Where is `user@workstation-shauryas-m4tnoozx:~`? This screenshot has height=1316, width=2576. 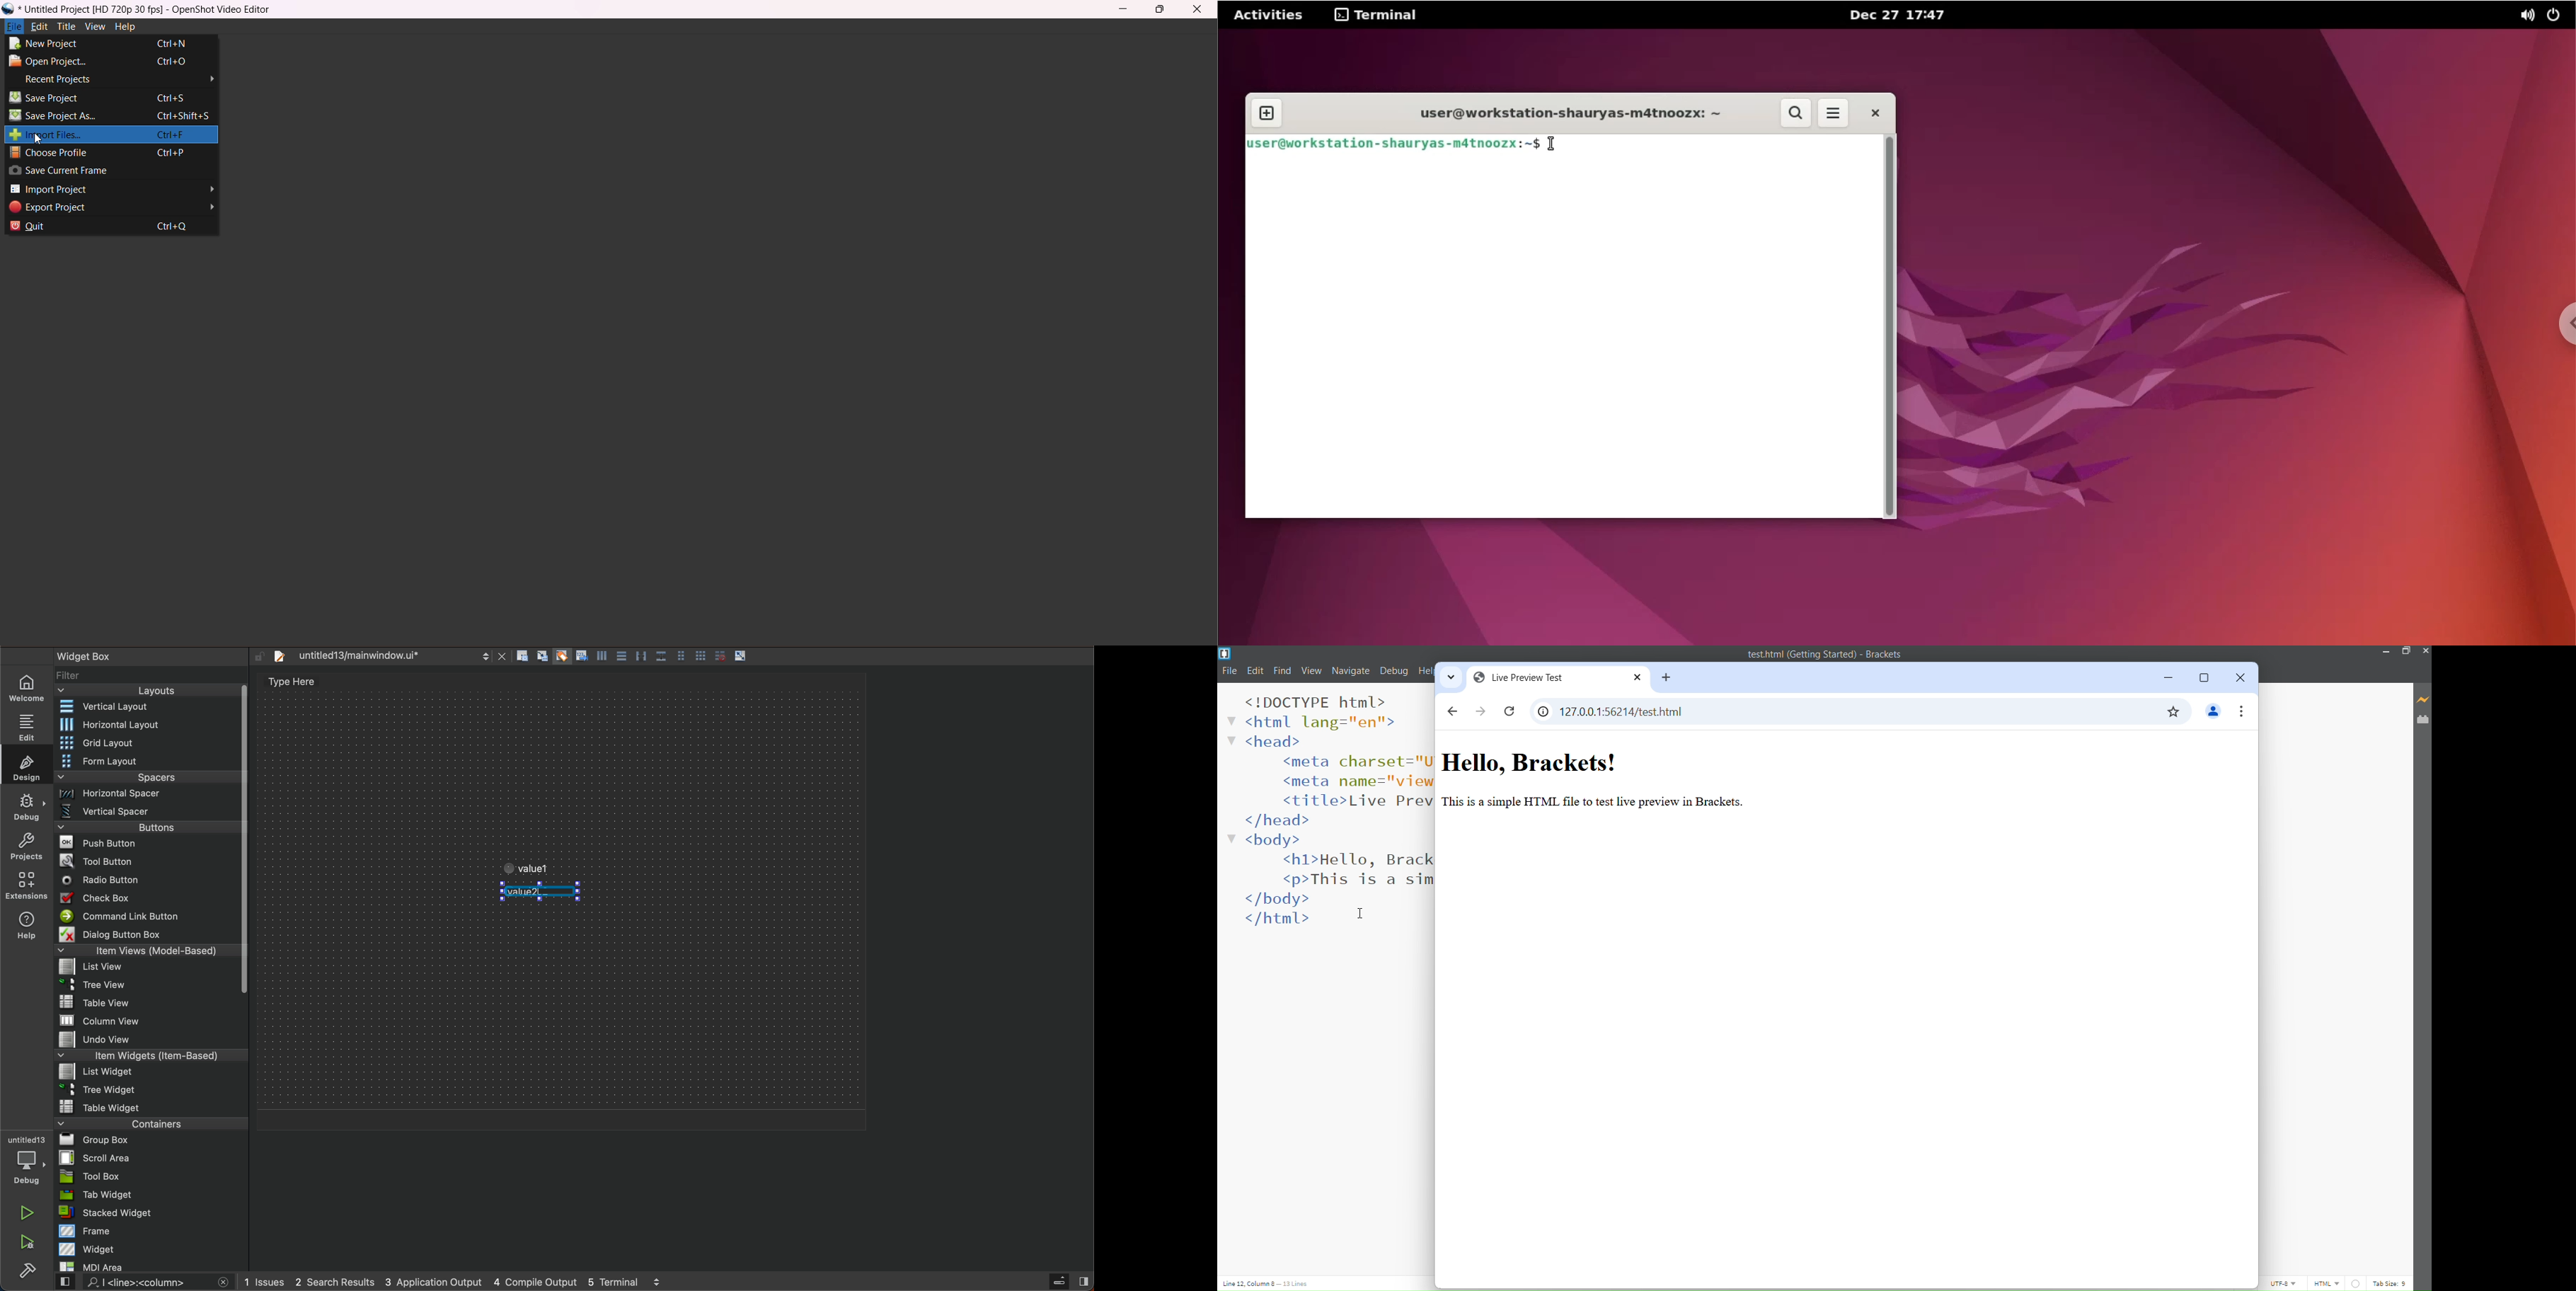
user@workstation-shauryas-m4tnoozx:~ is located at coordinates (1564, 110).